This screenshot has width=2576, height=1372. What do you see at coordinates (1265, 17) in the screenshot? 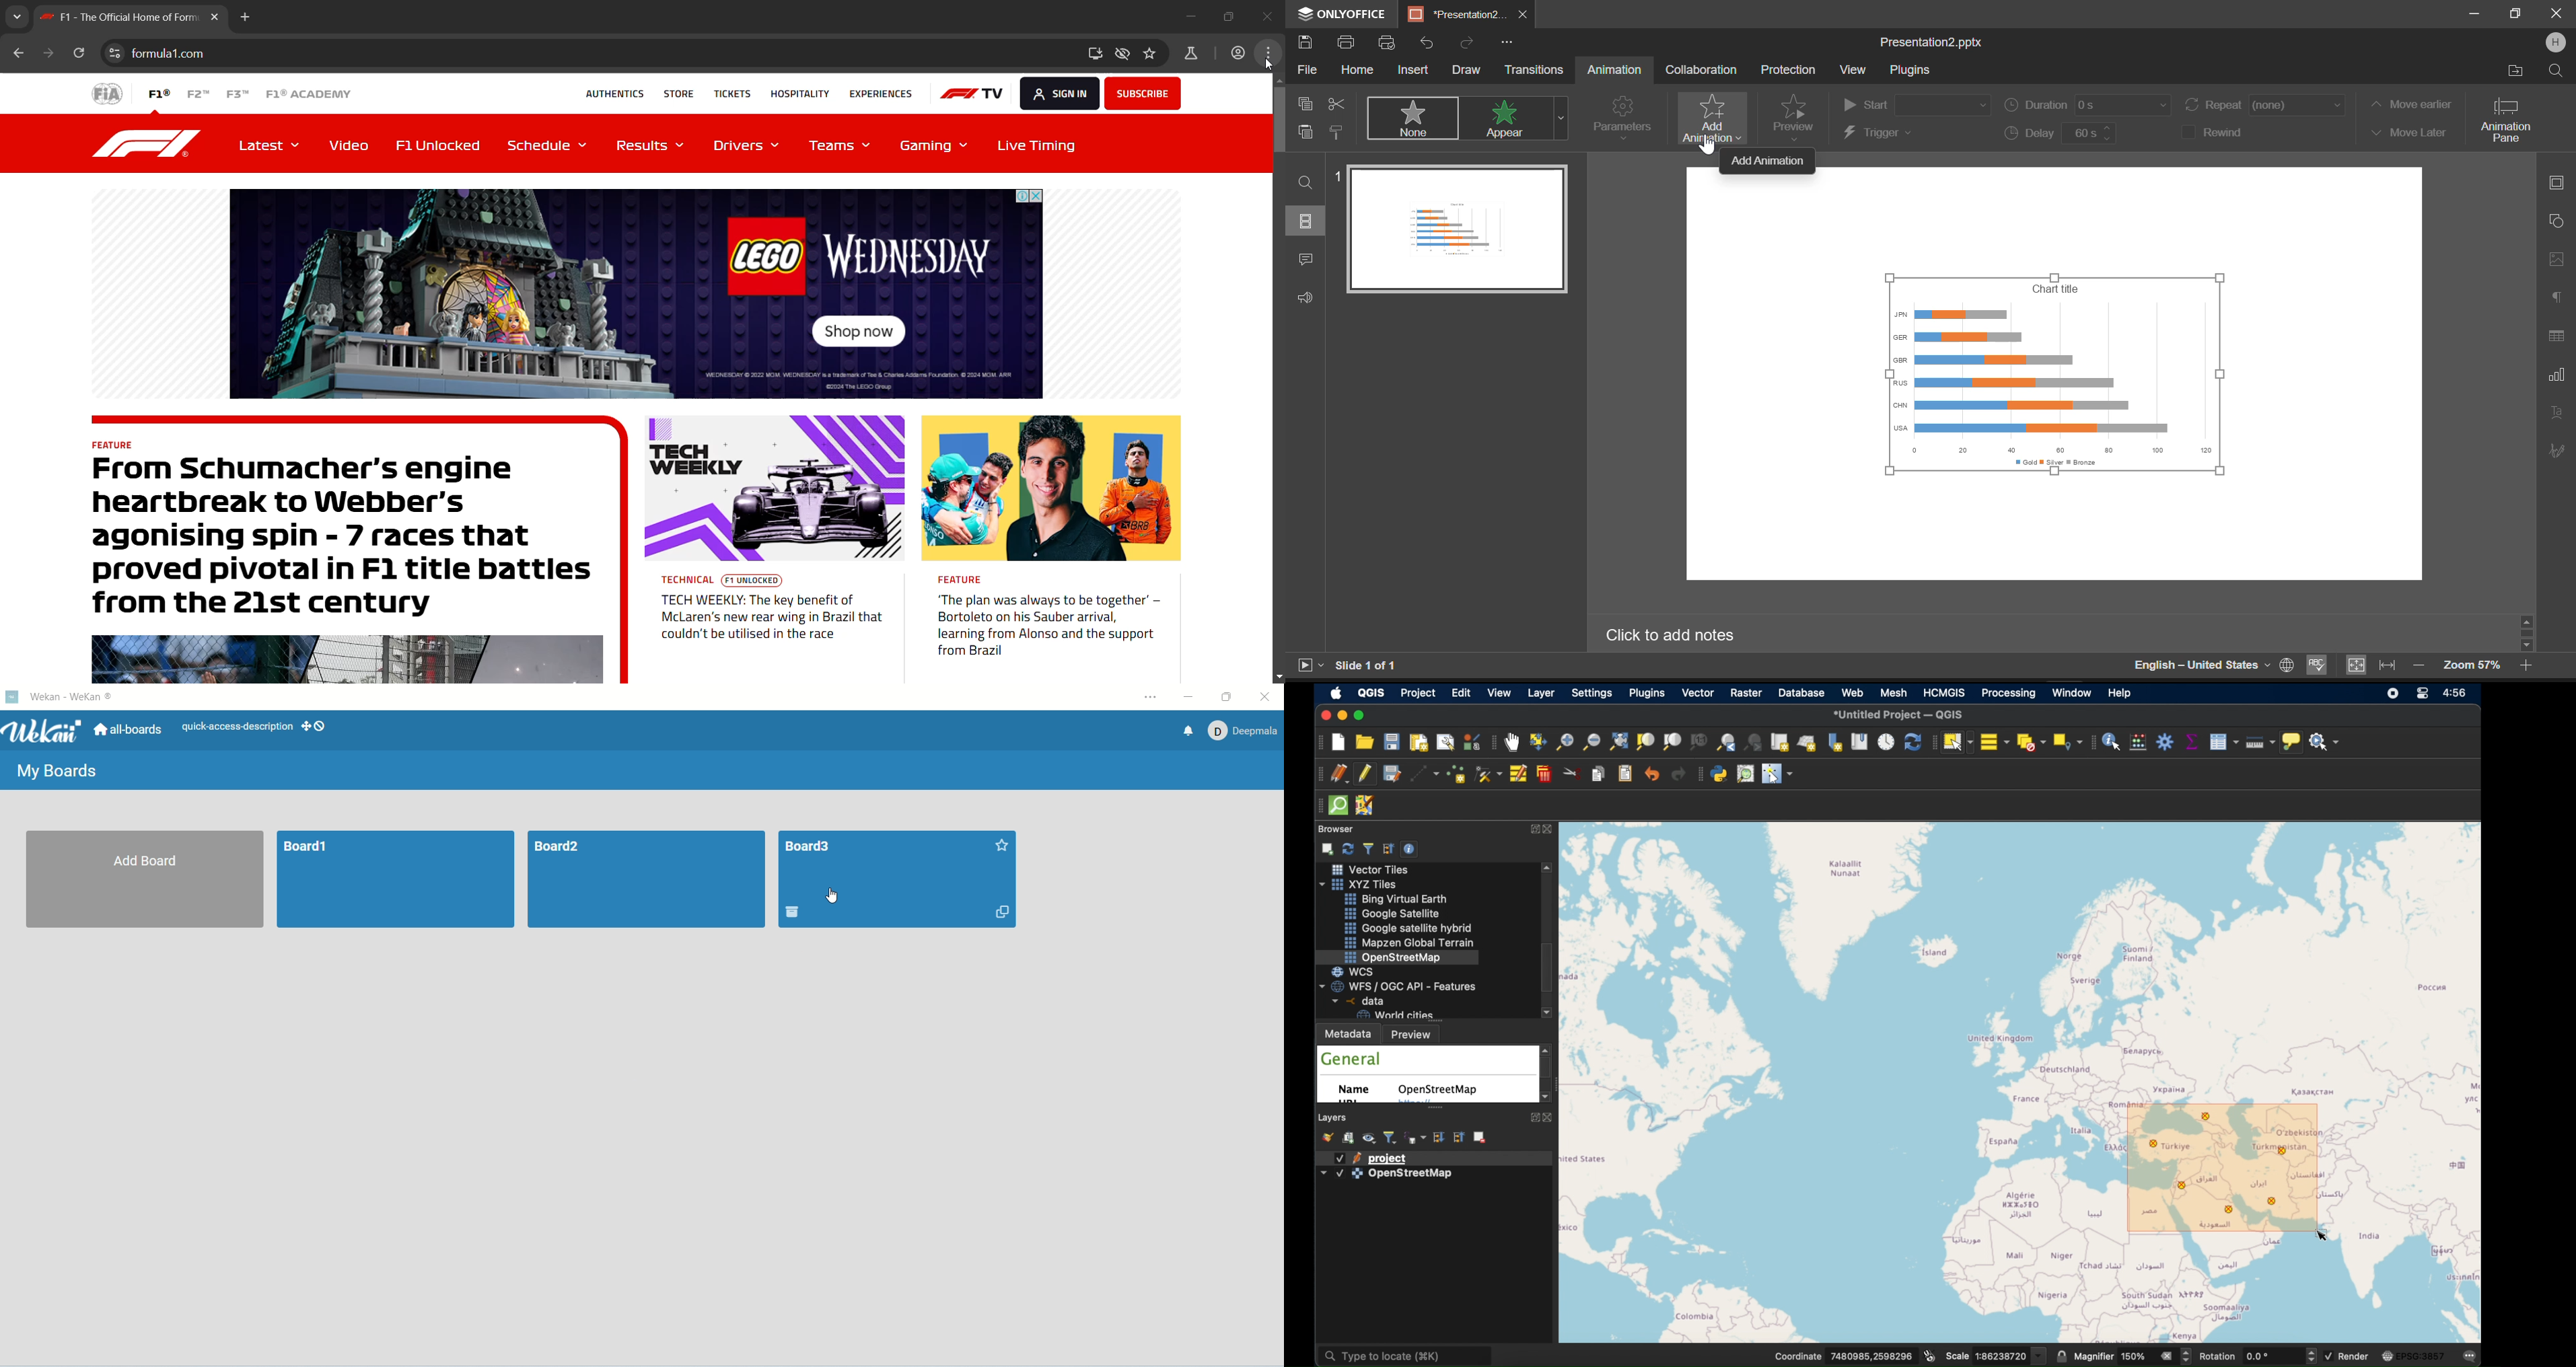
I see `close` at bounding box center [1265, 17].